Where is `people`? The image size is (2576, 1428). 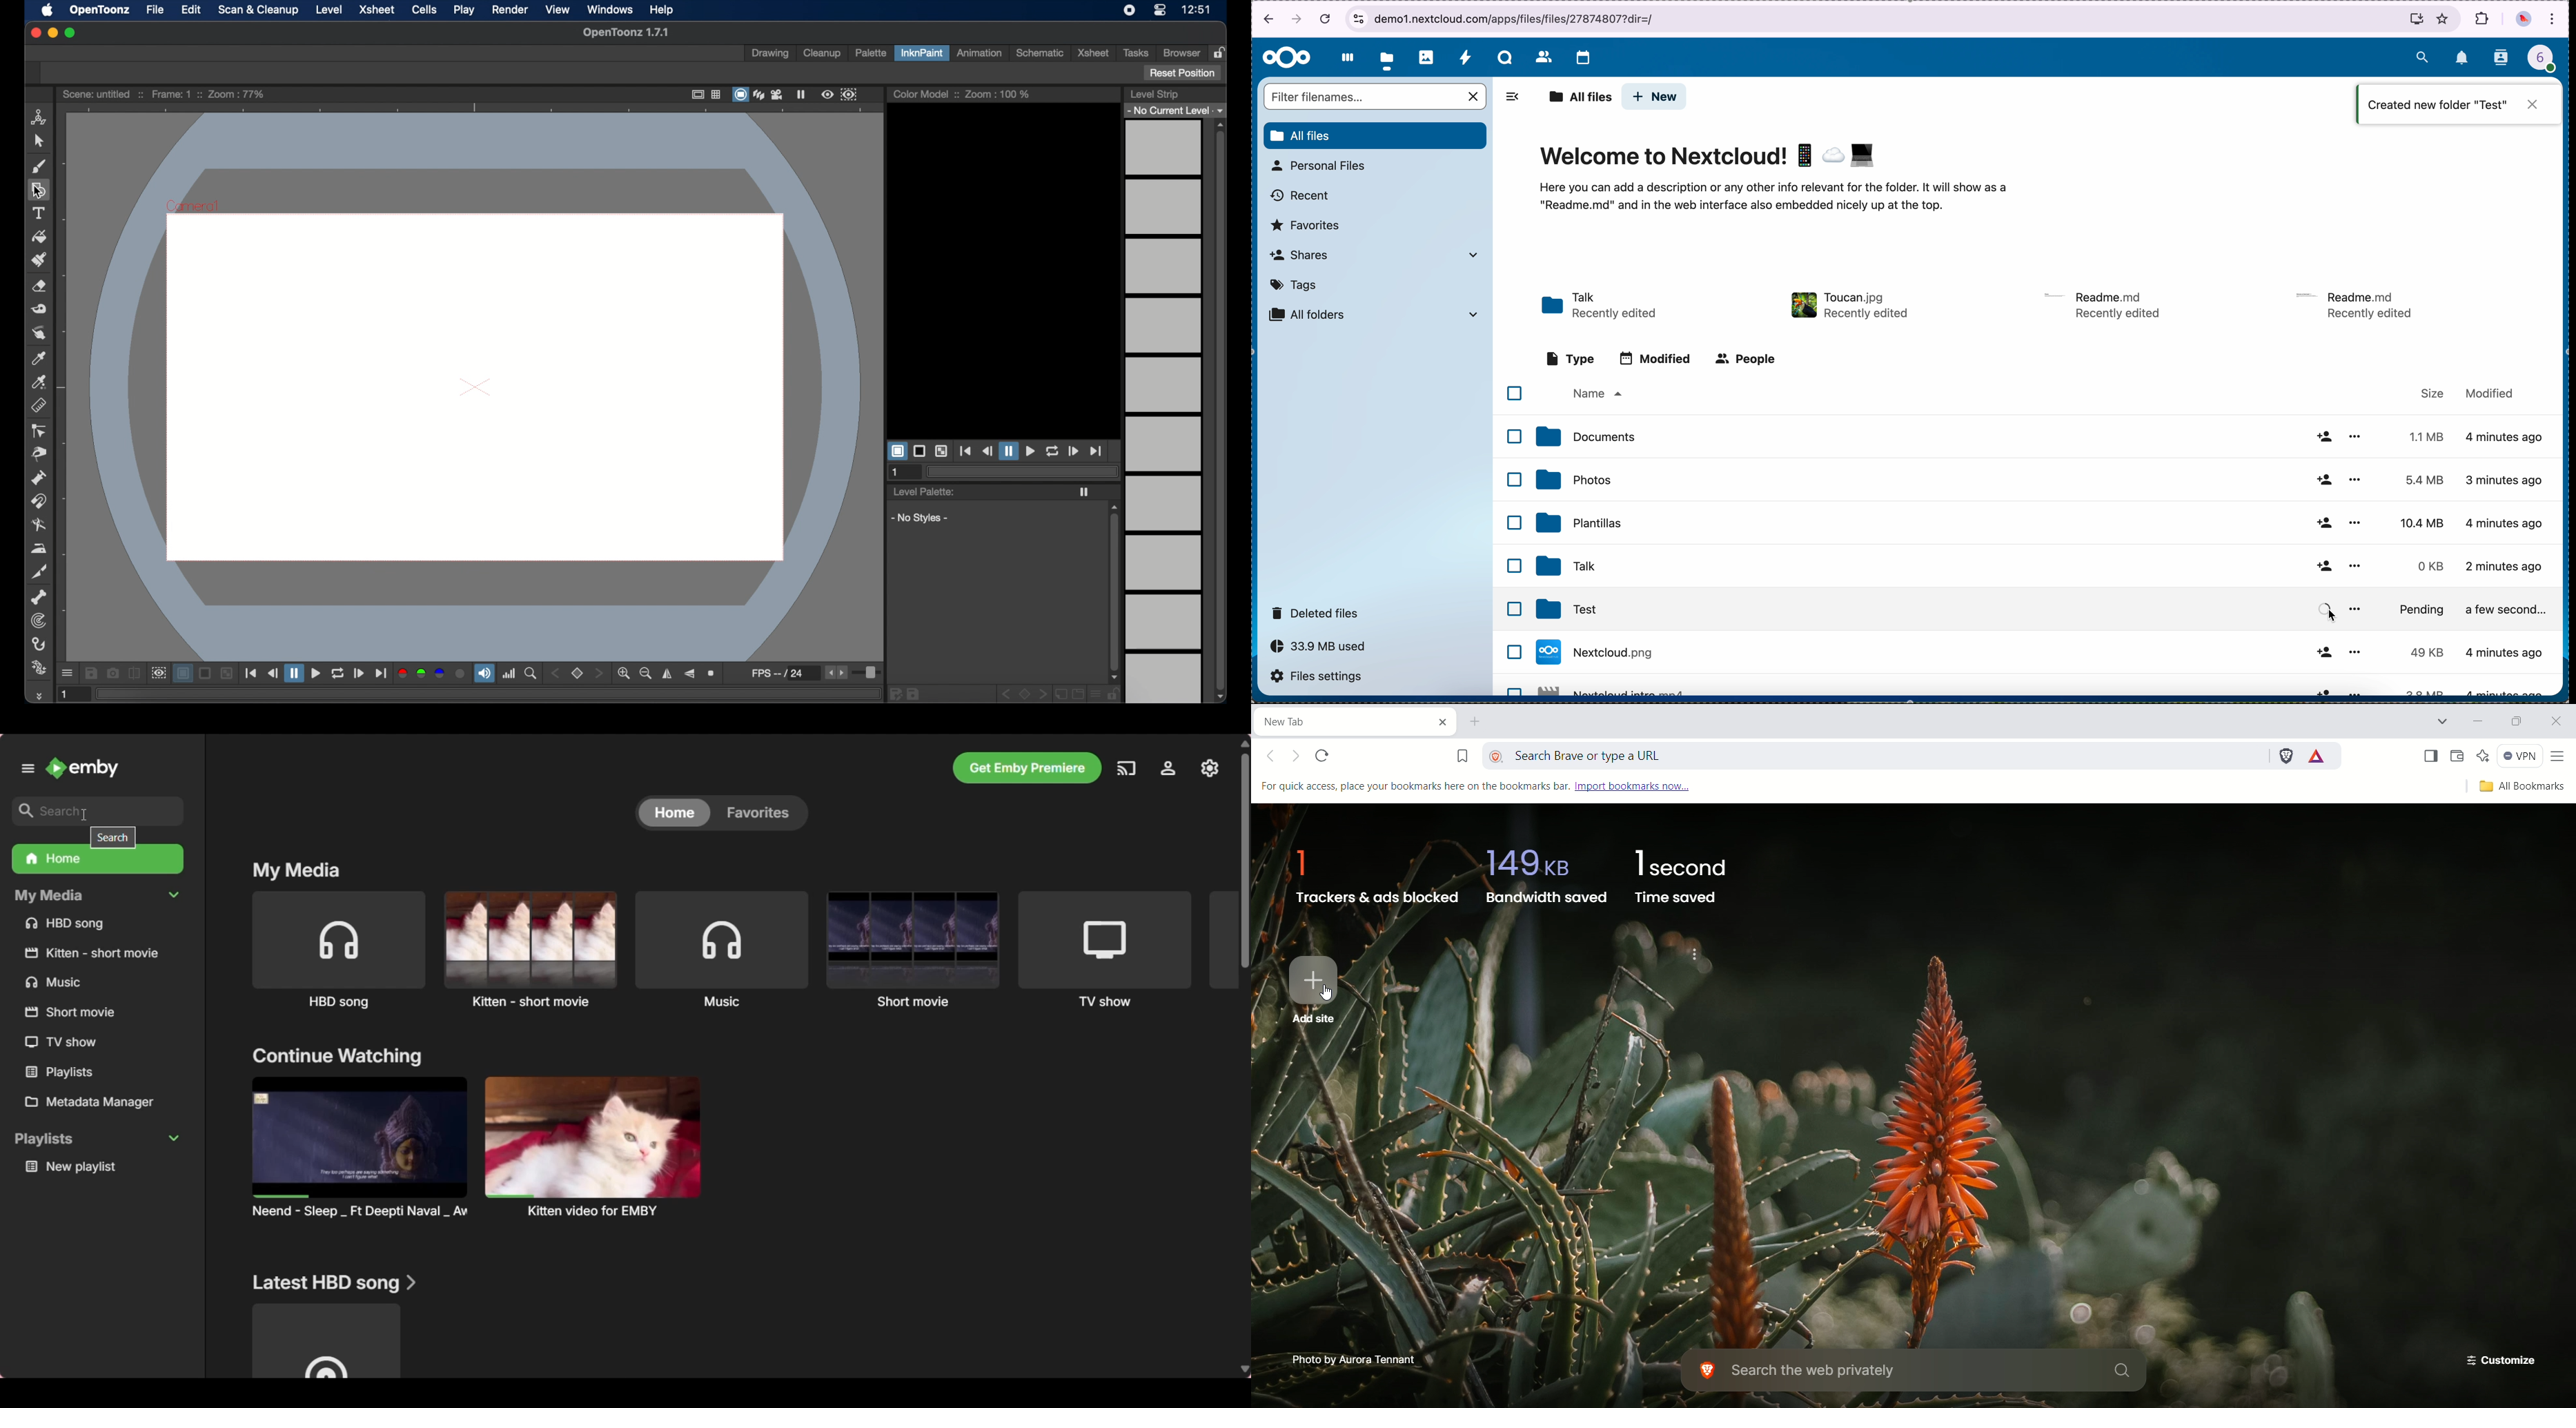
people is located at coordinates (1745, 359).